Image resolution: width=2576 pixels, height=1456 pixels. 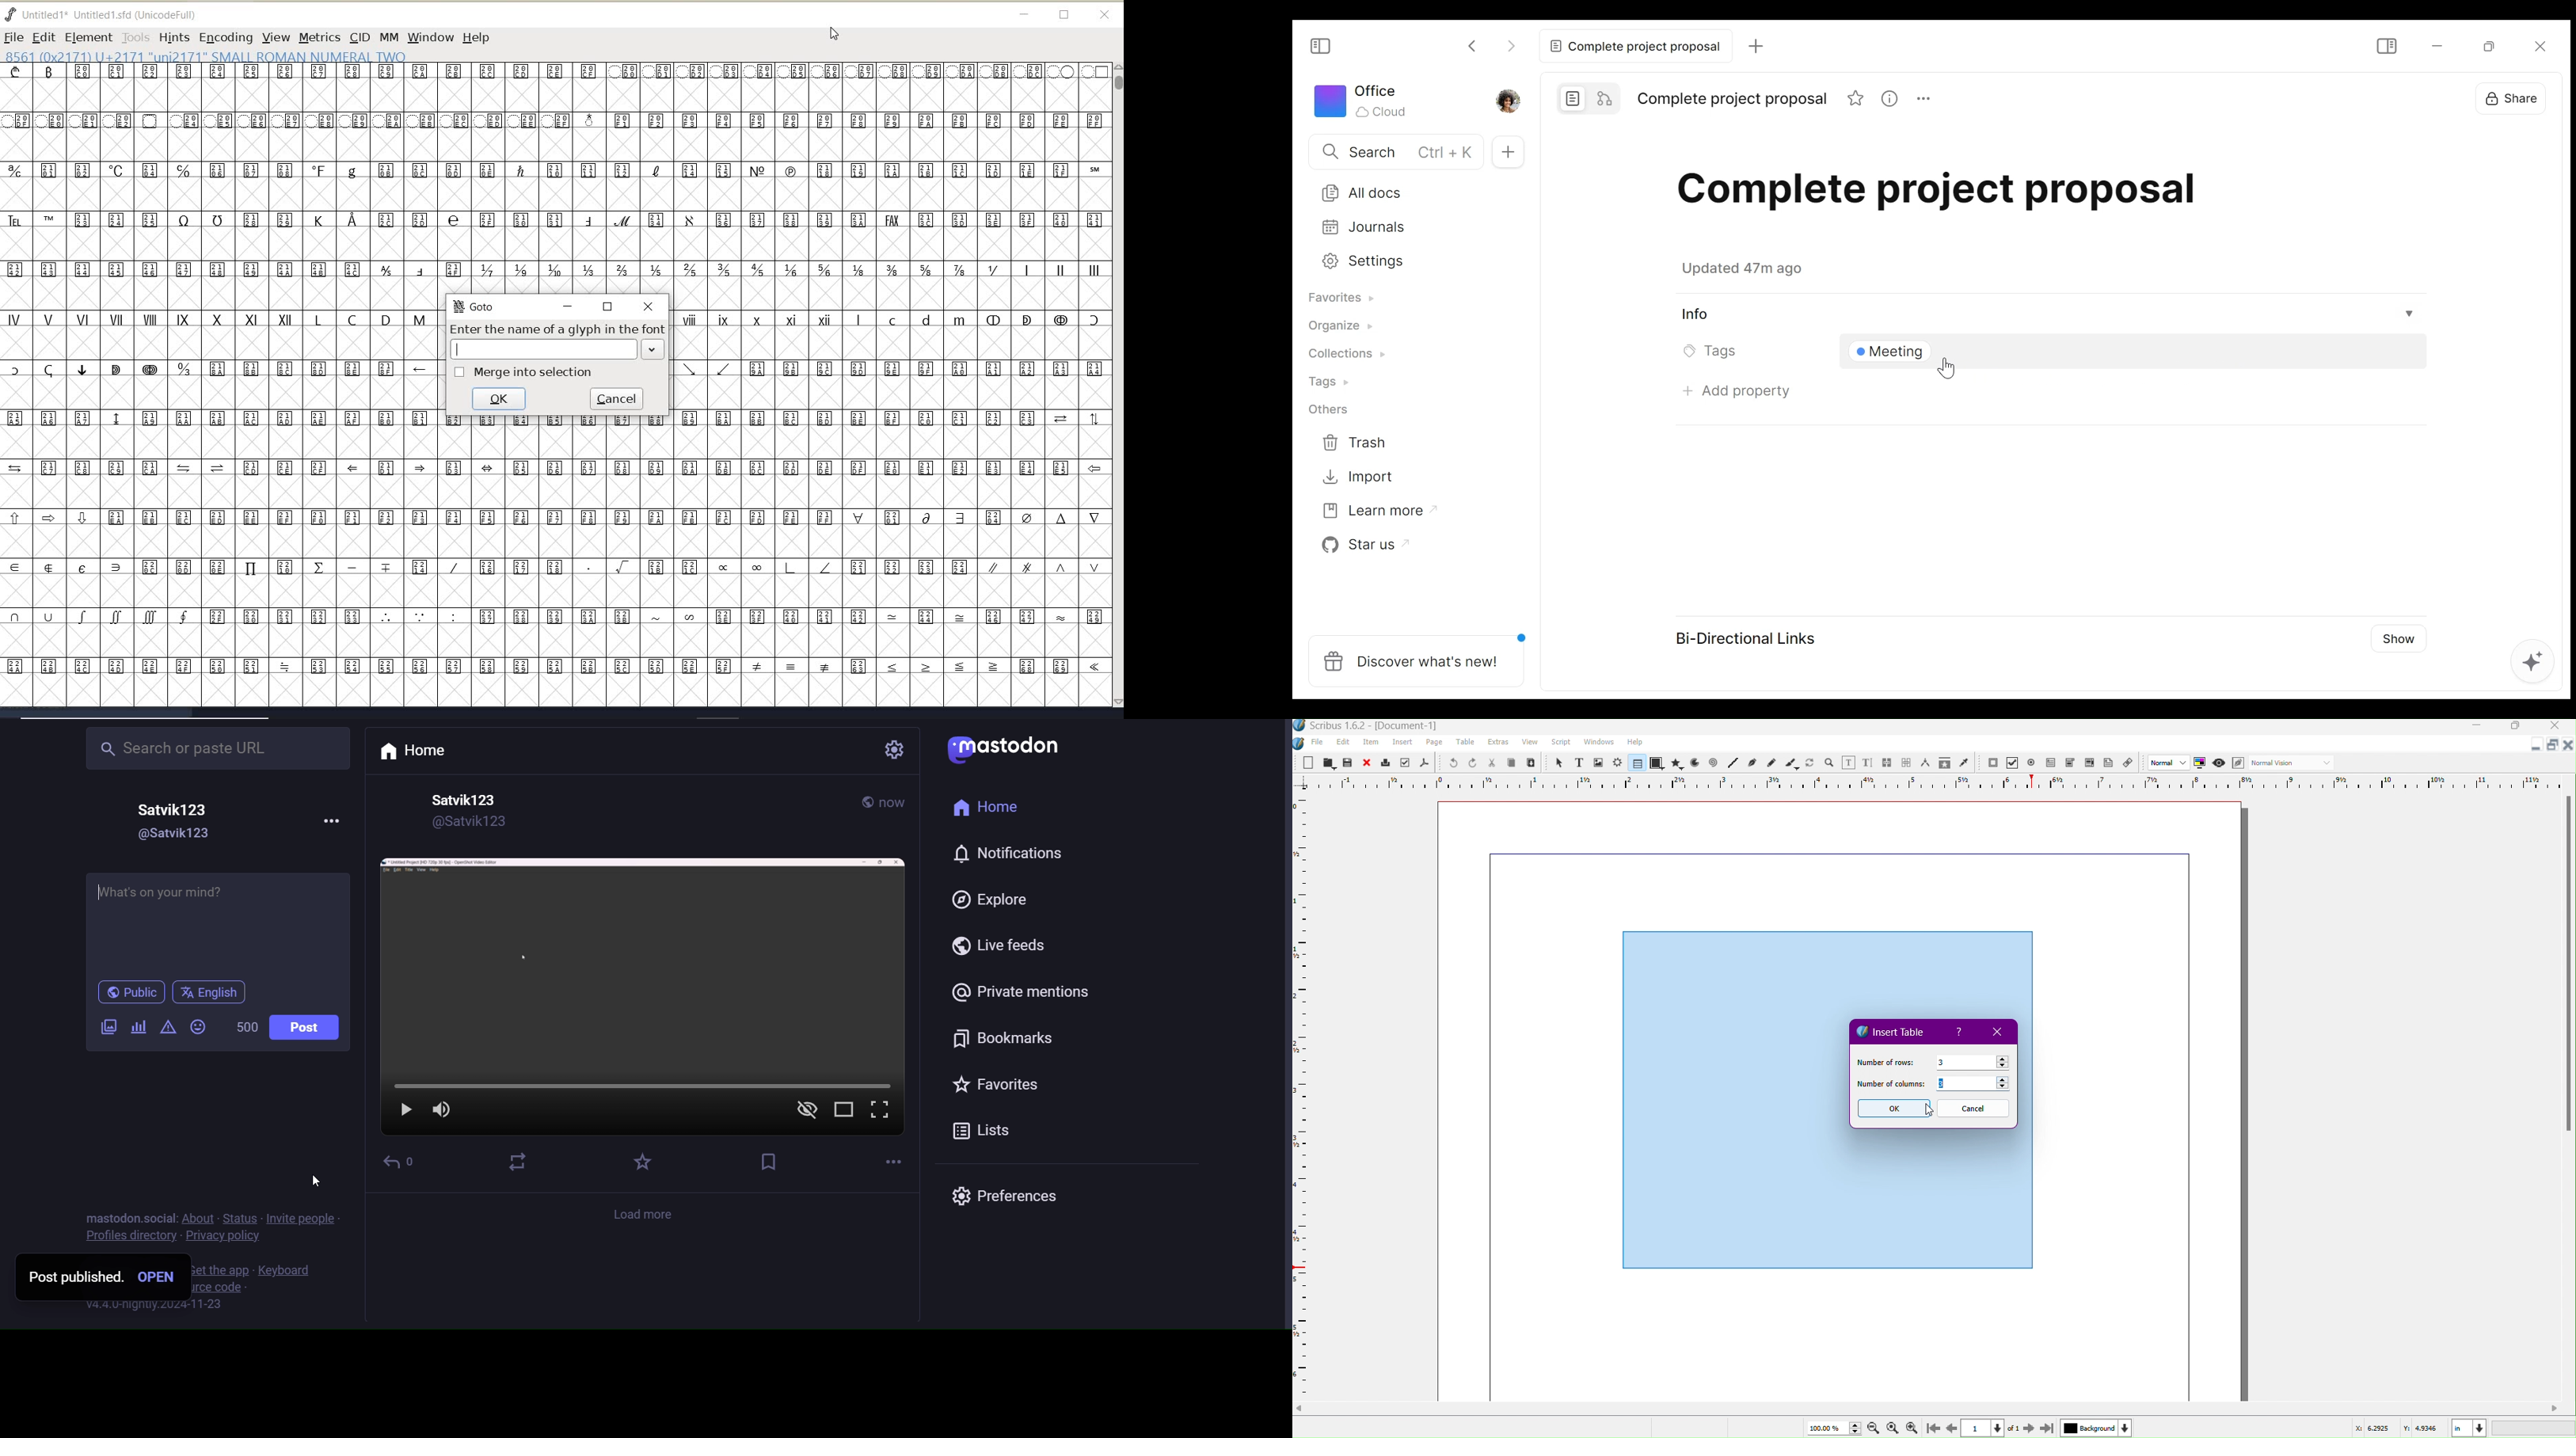 I want to click on CID, so click(x=359, y=37).